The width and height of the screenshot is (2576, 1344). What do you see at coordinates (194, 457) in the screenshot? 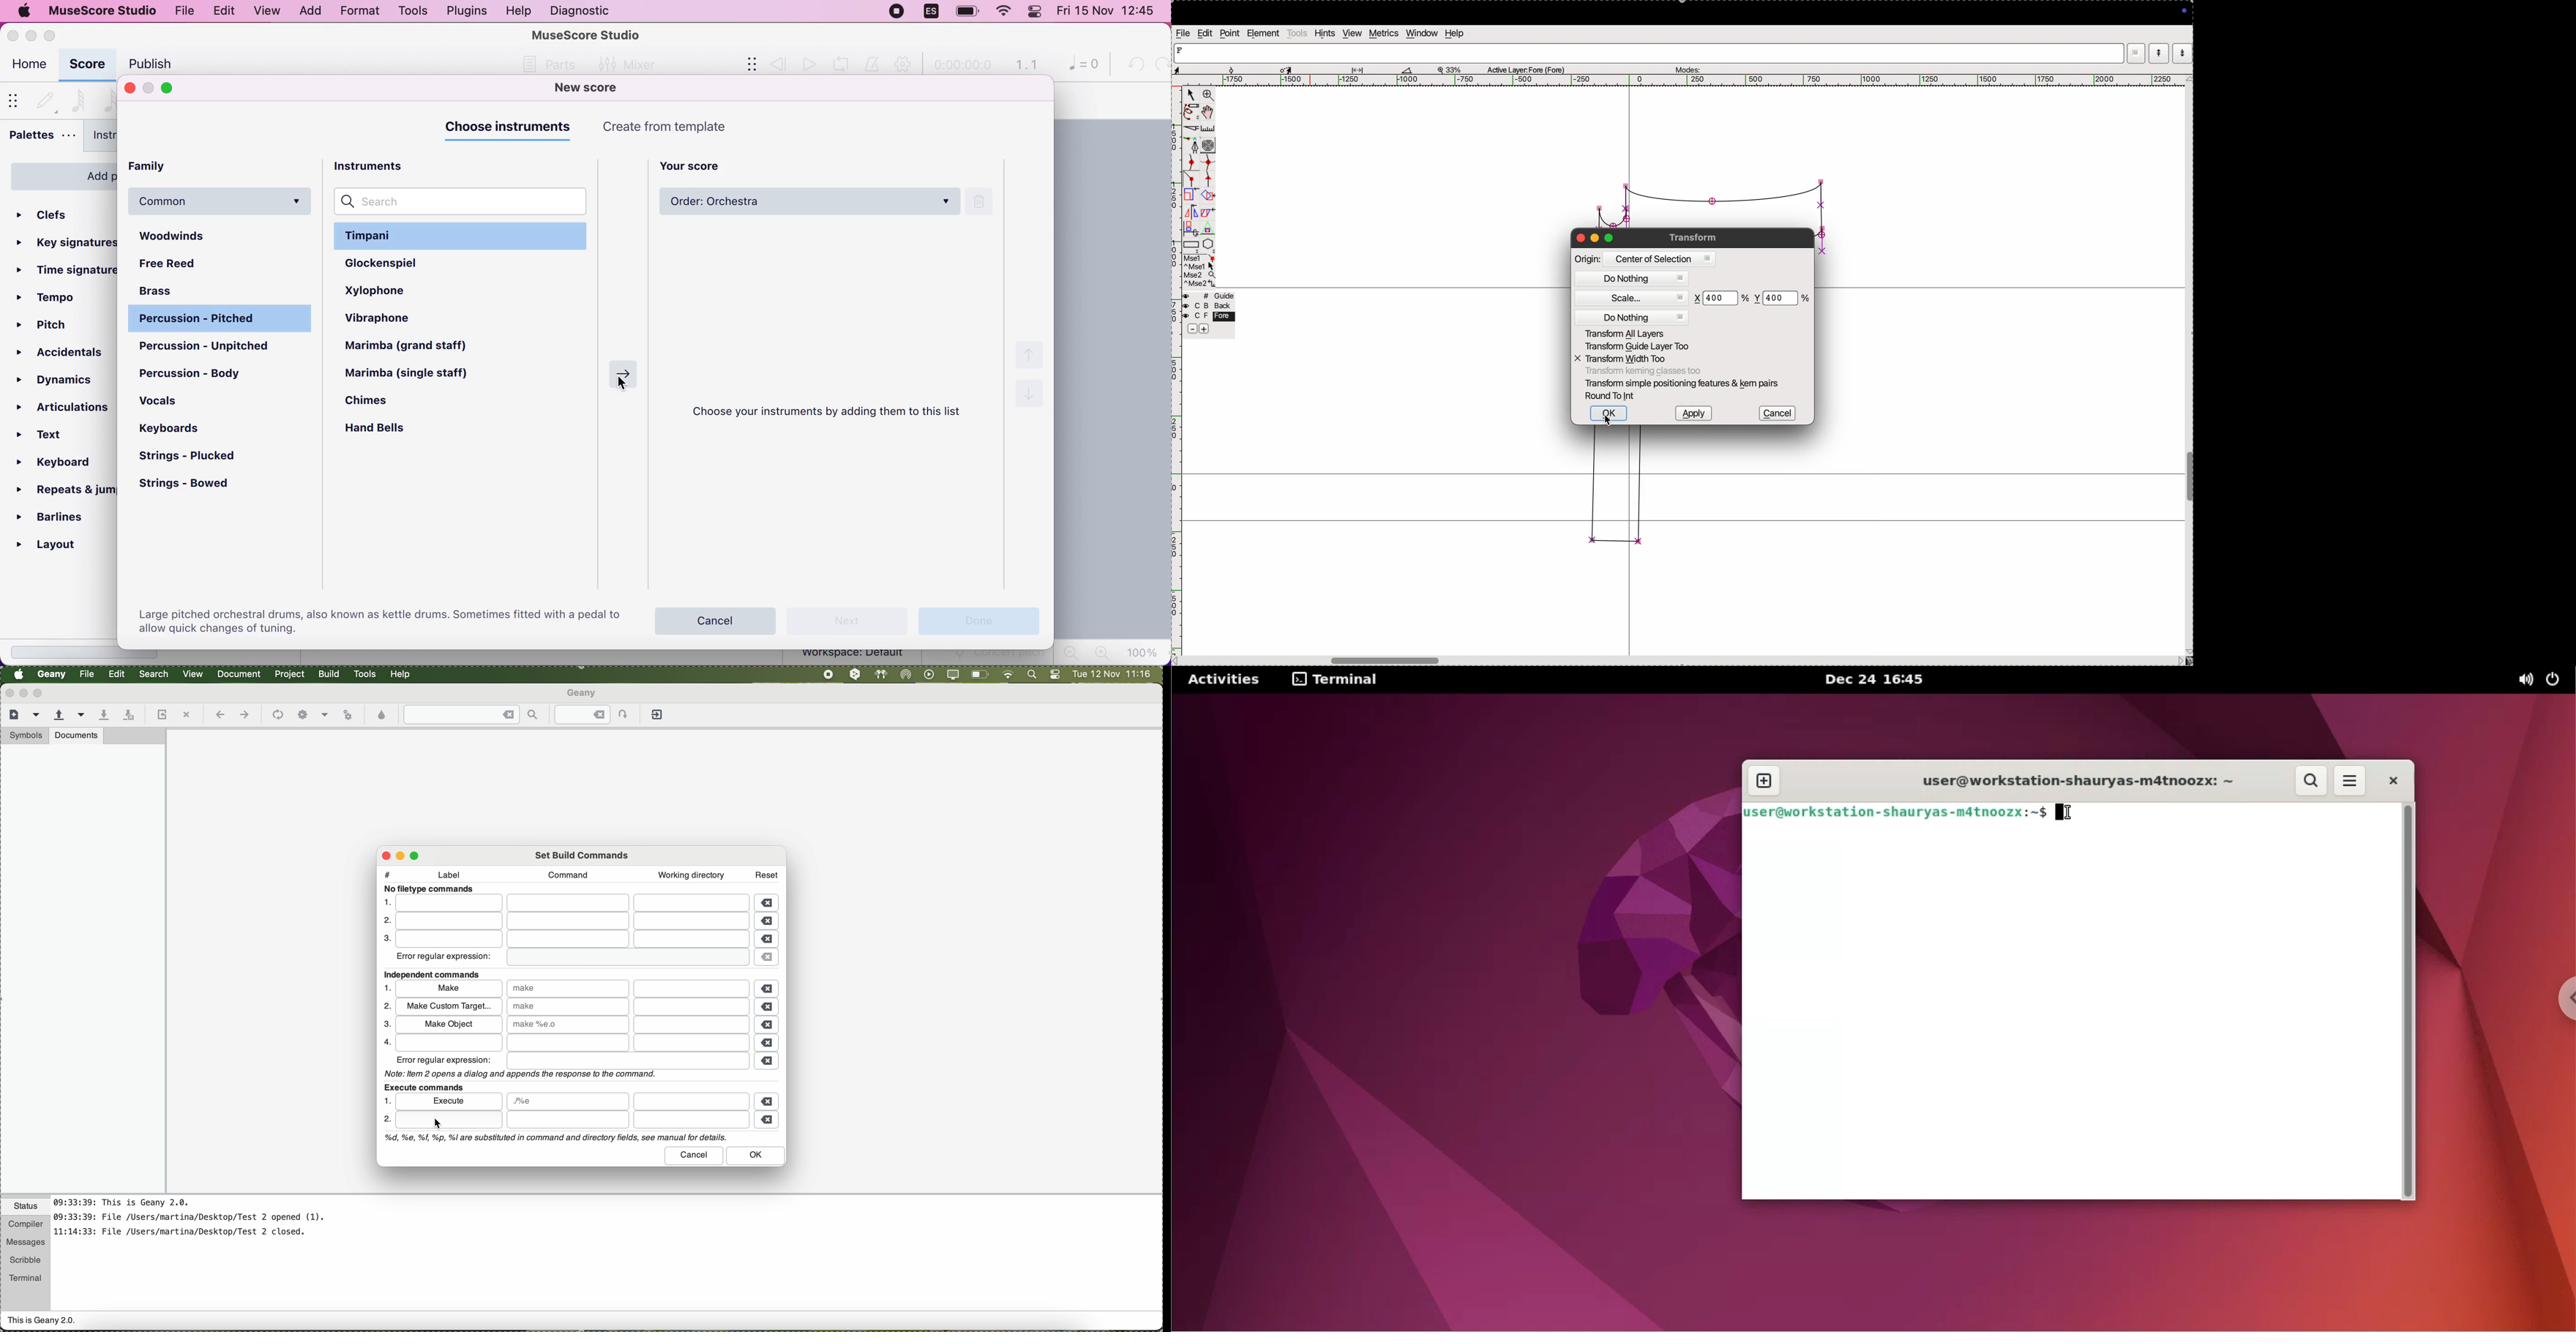
I see `strings - plucked` at bounding box center [194, 457].